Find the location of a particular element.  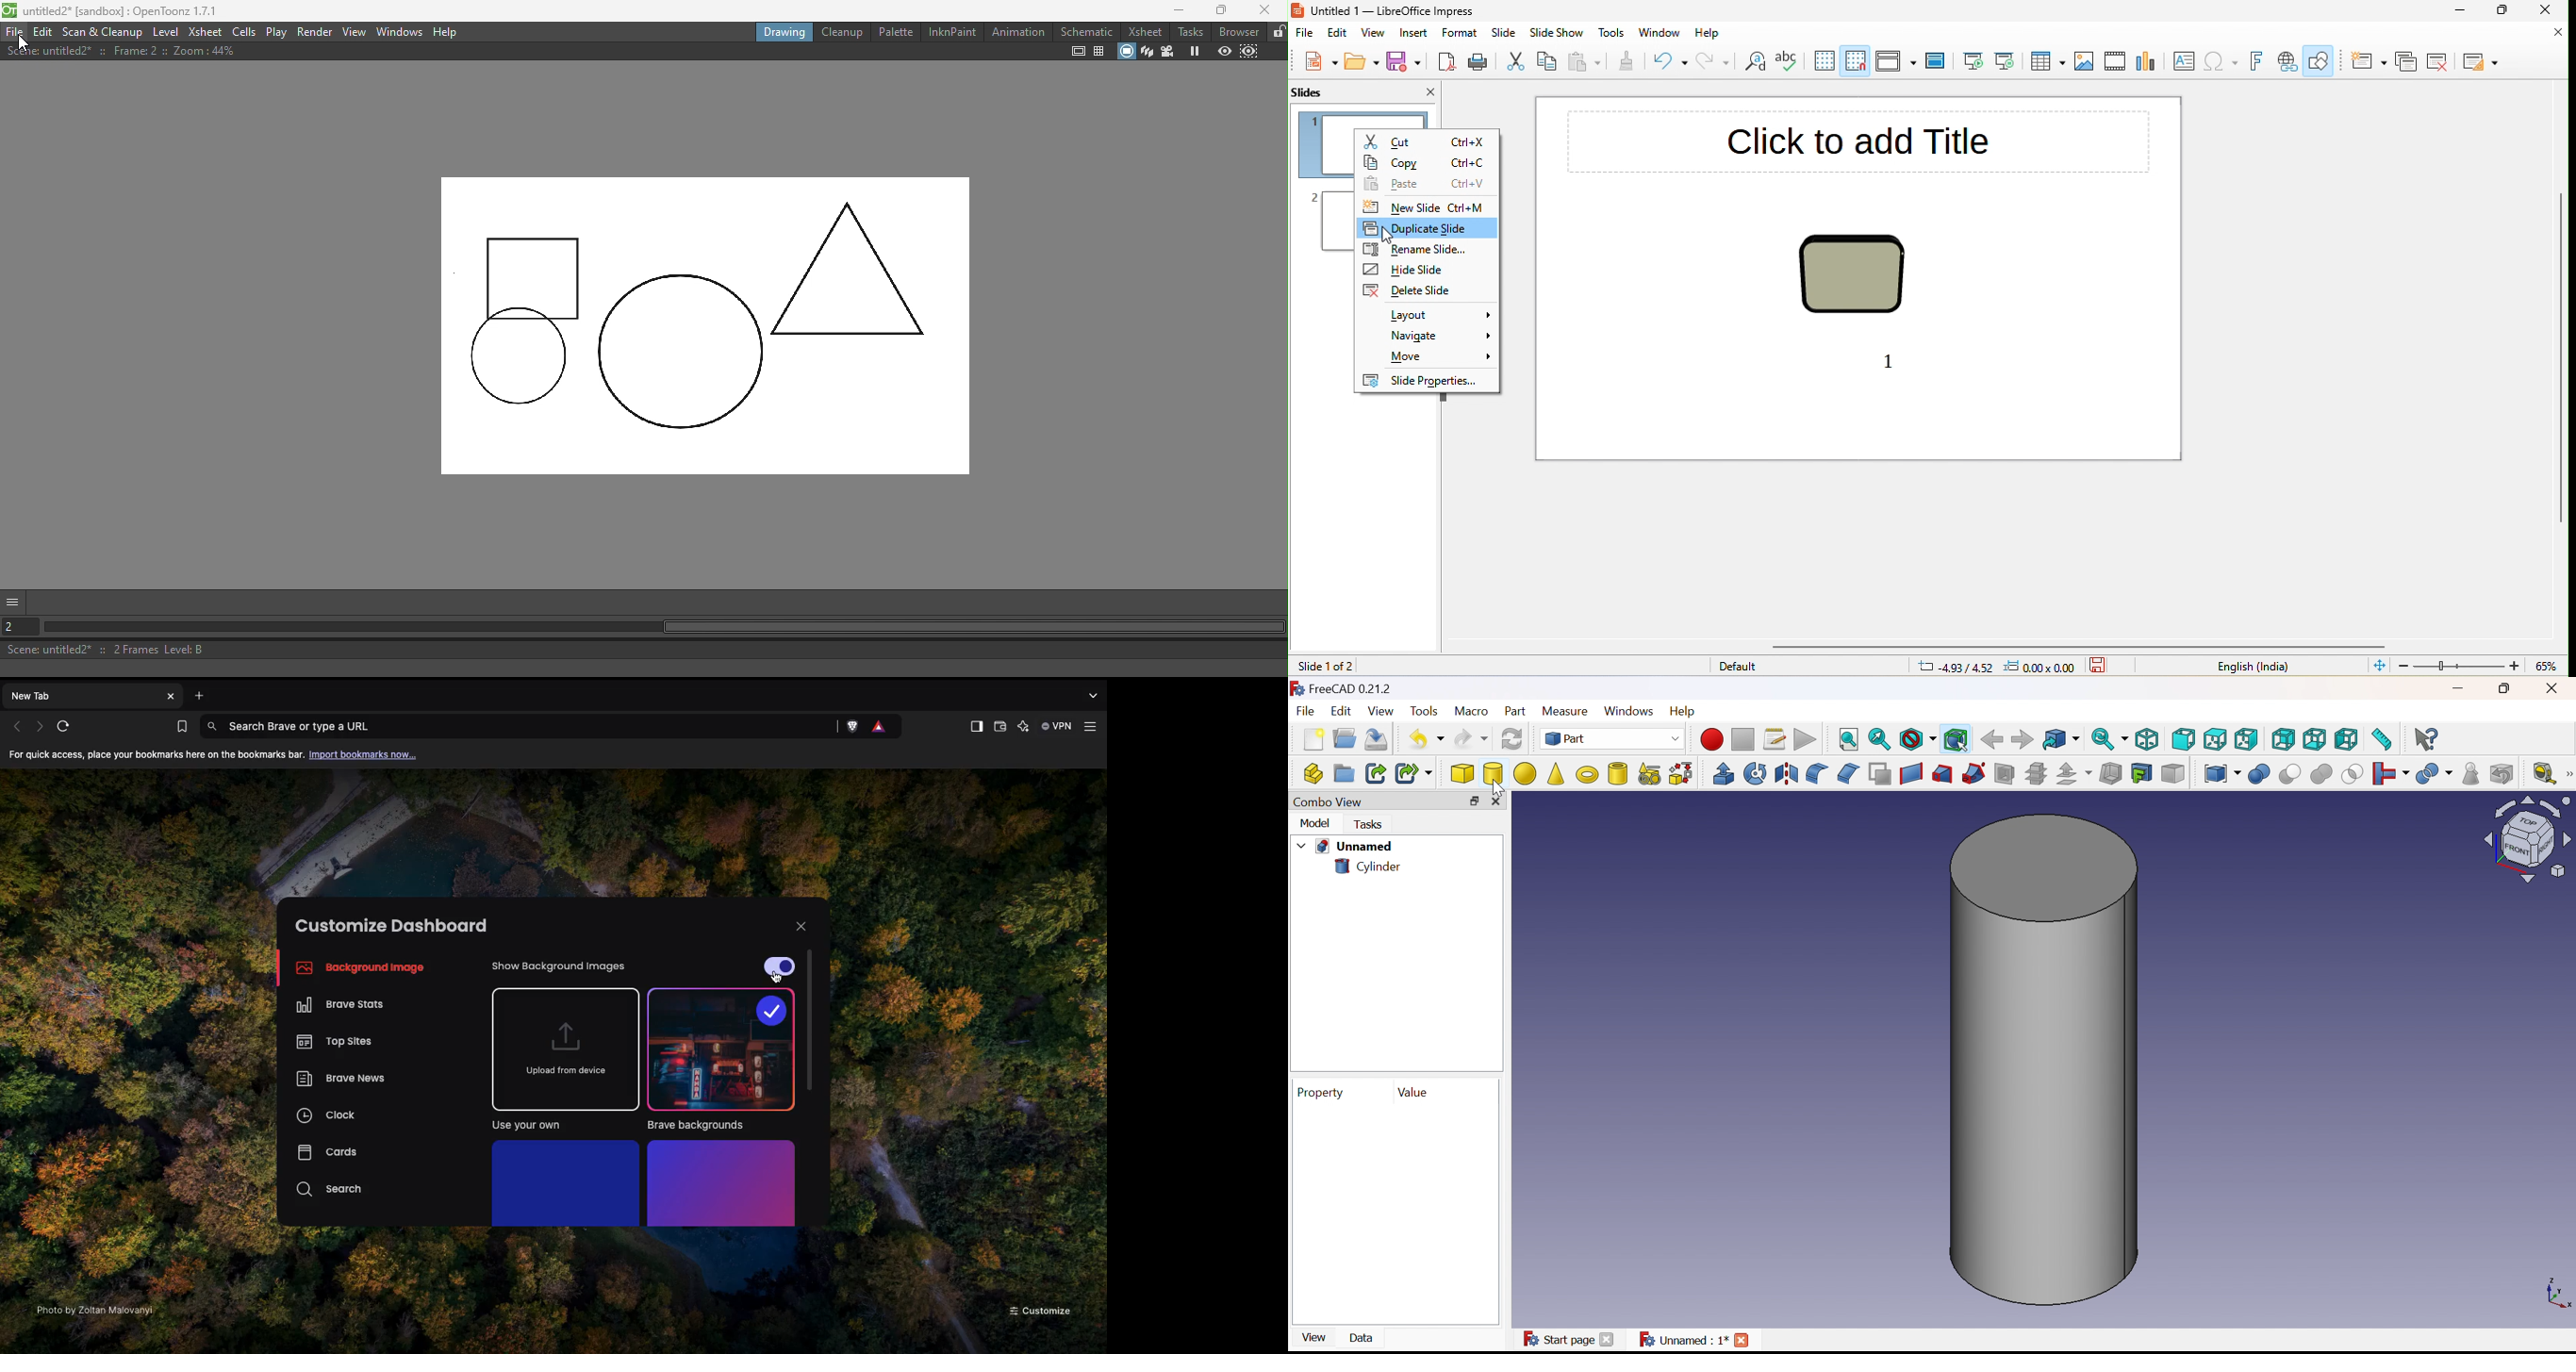

delete slide is located at coordinates (2442, 62).